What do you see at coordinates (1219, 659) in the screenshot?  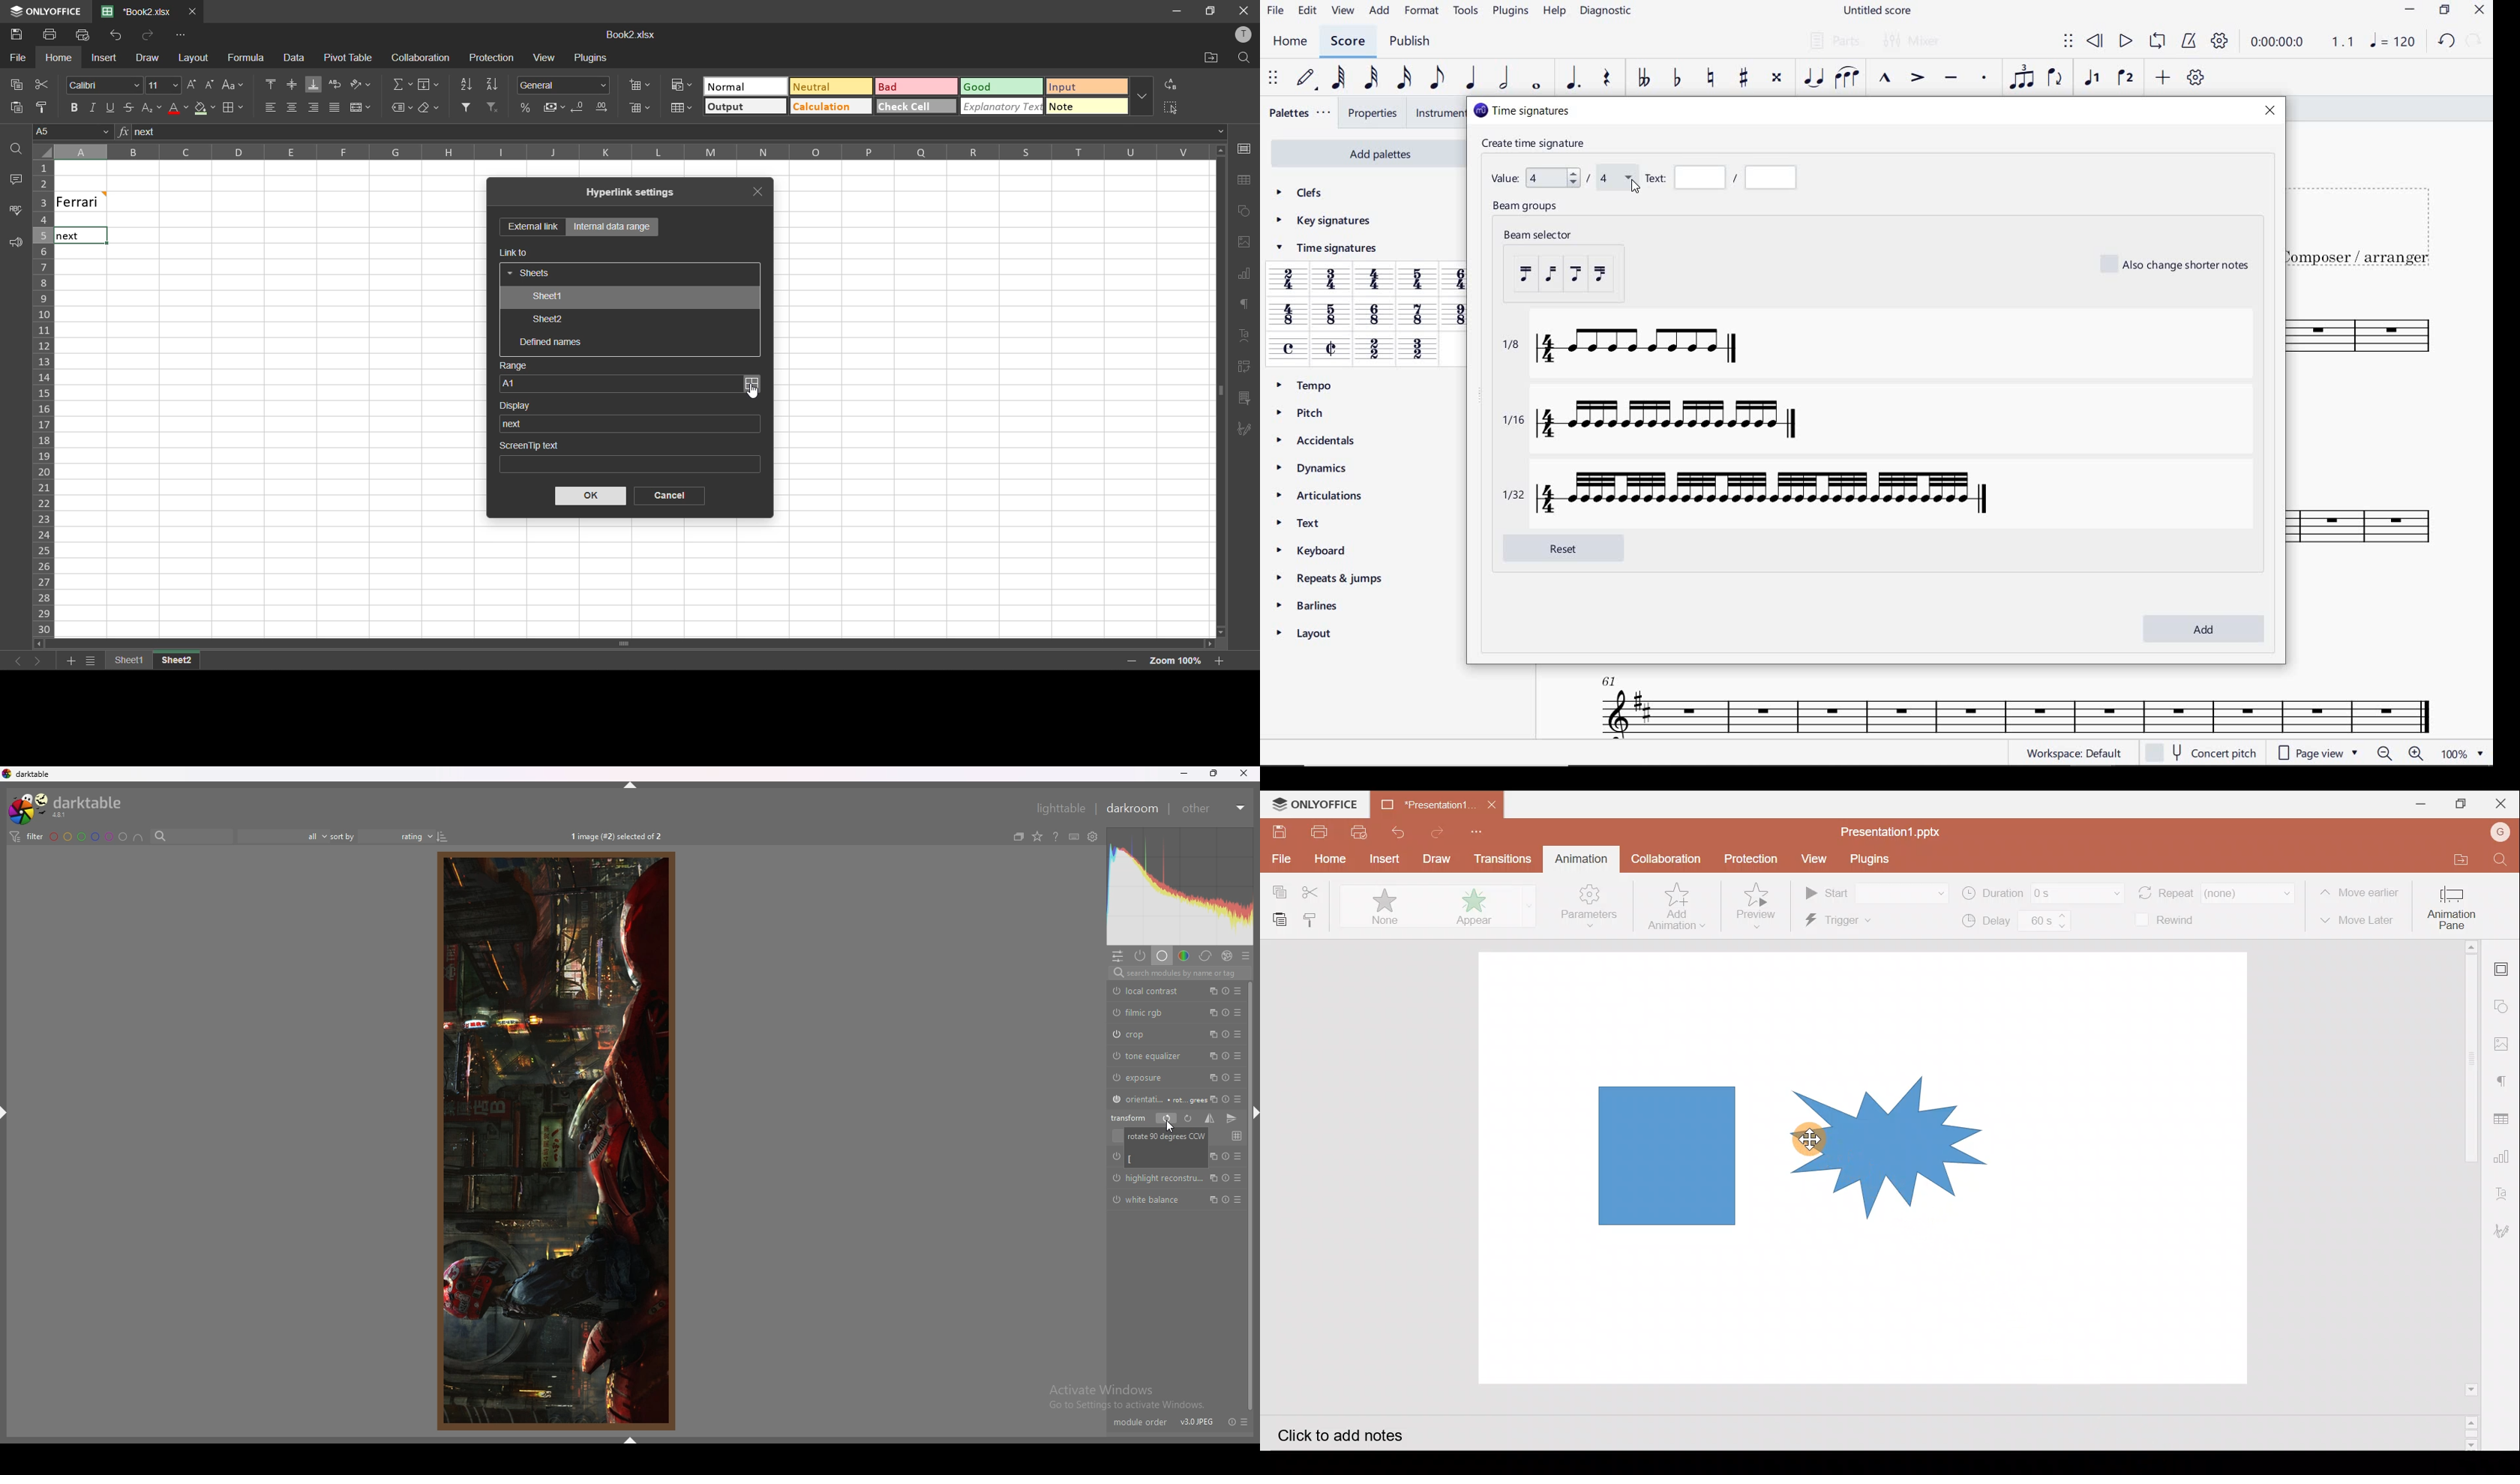 I see `zoom in` at bounding box center [1219, 659].